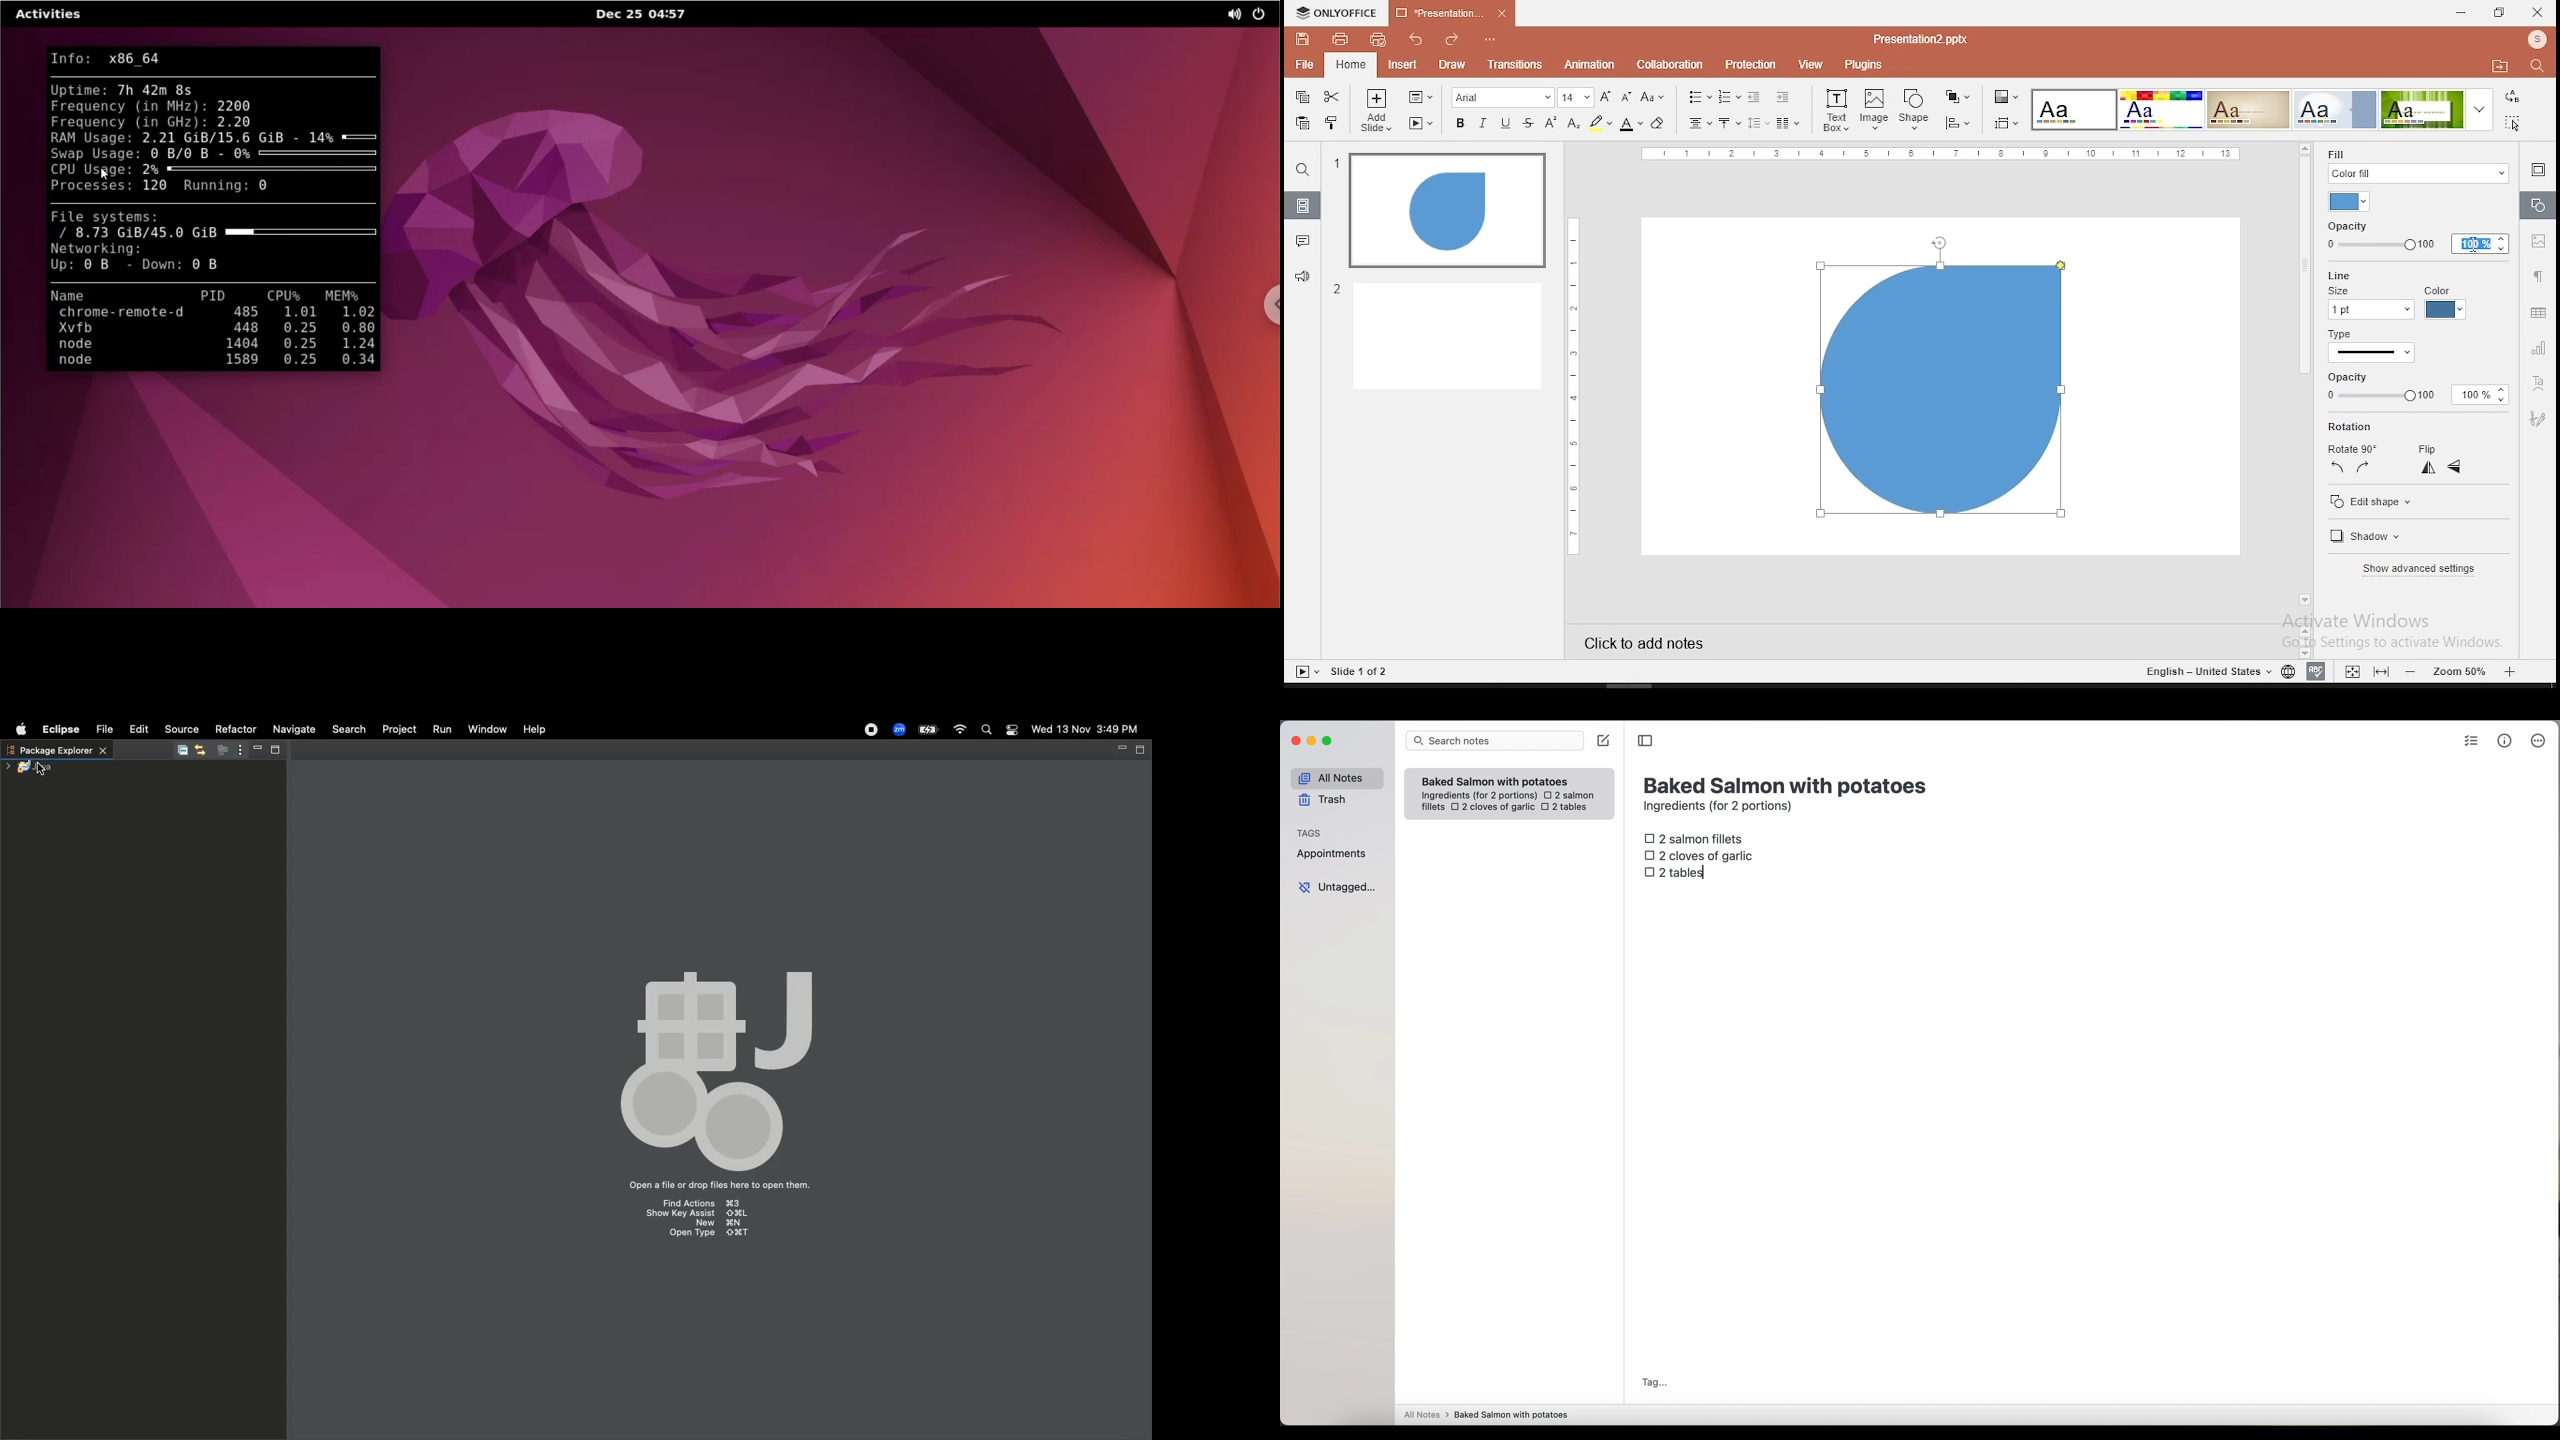 The height and width of the screenshot is (1456, 2576). I want to click on zoom level, so click(2461, 671).